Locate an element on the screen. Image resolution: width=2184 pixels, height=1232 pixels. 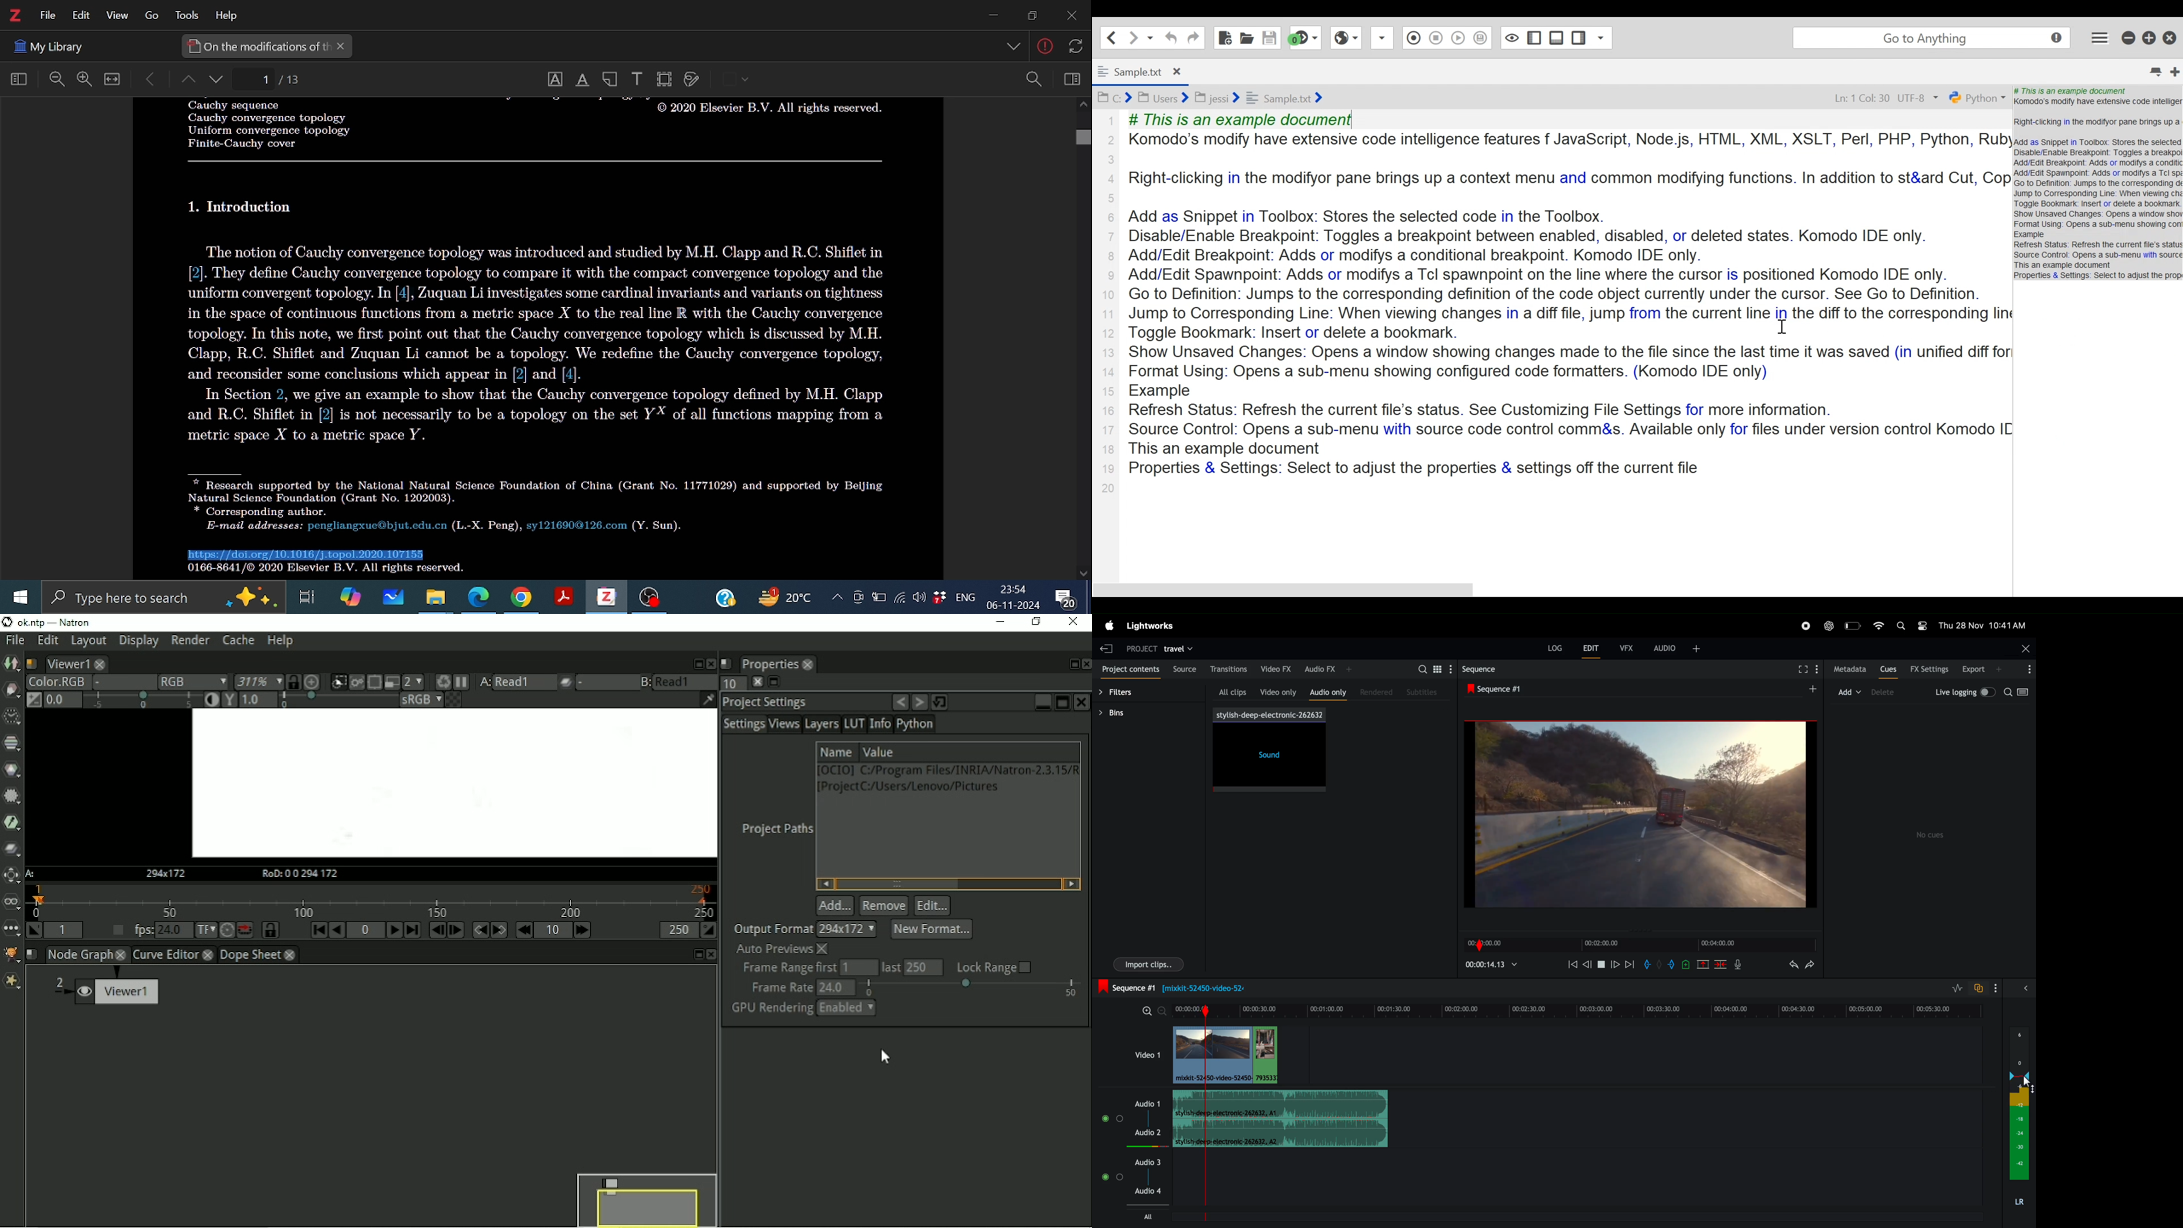
Start is located at coordinates (16, 598).